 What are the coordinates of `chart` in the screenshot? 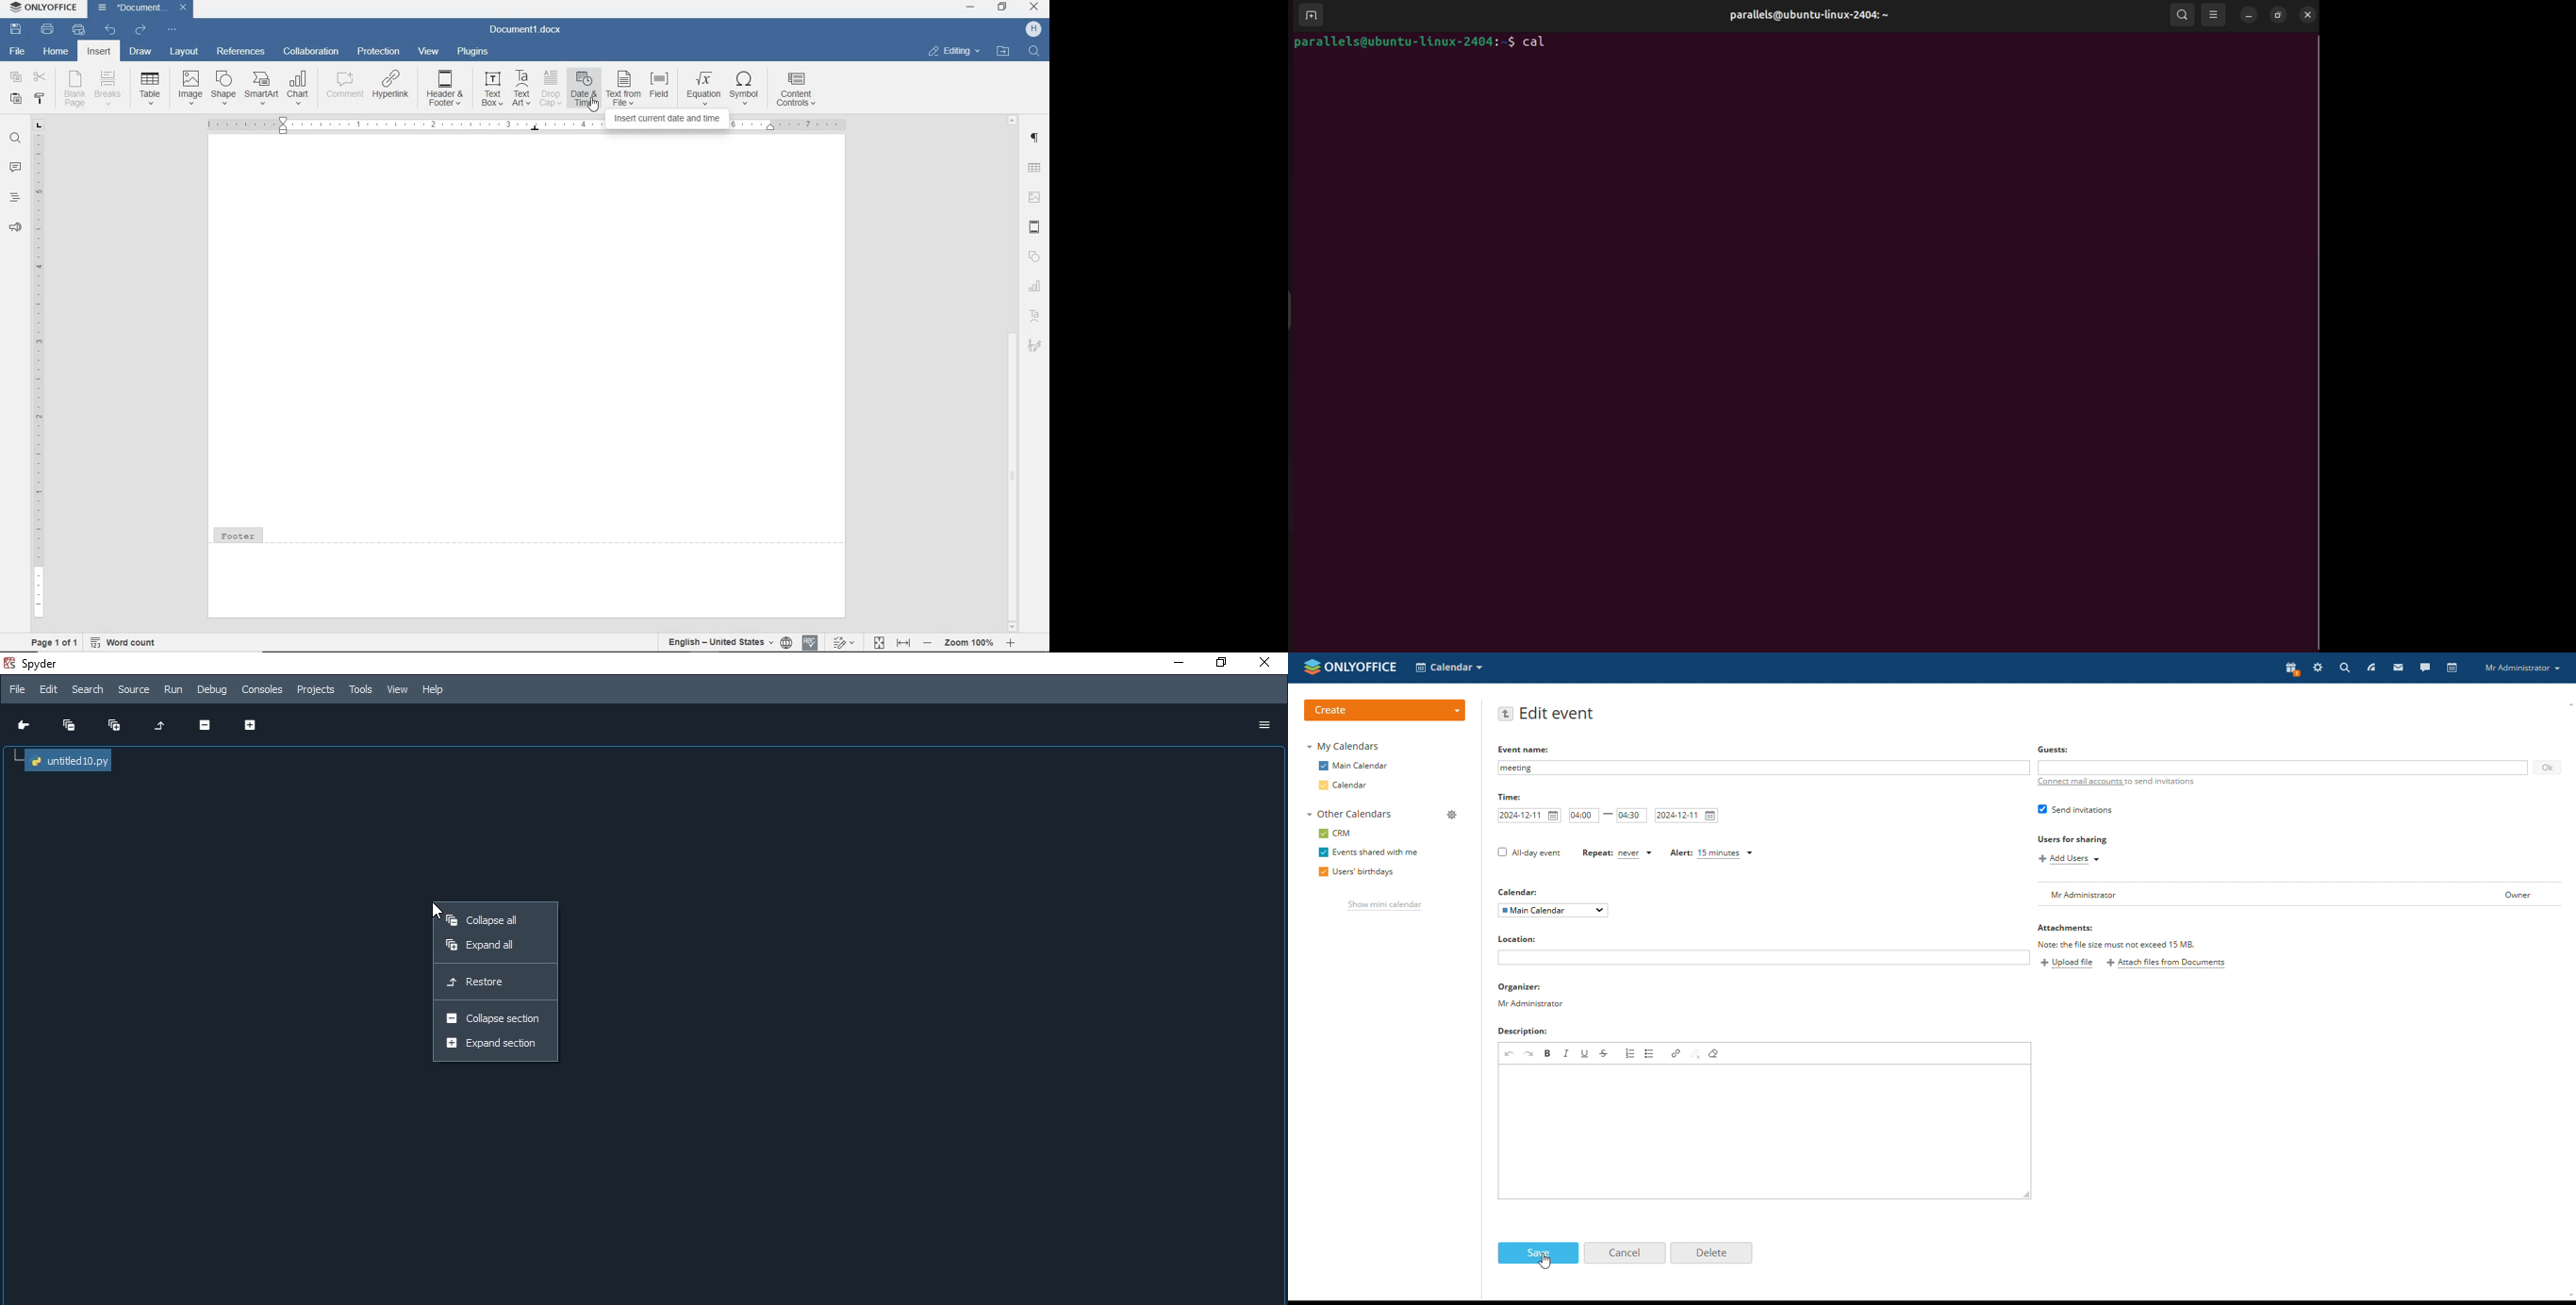 It's located at (299, 86).